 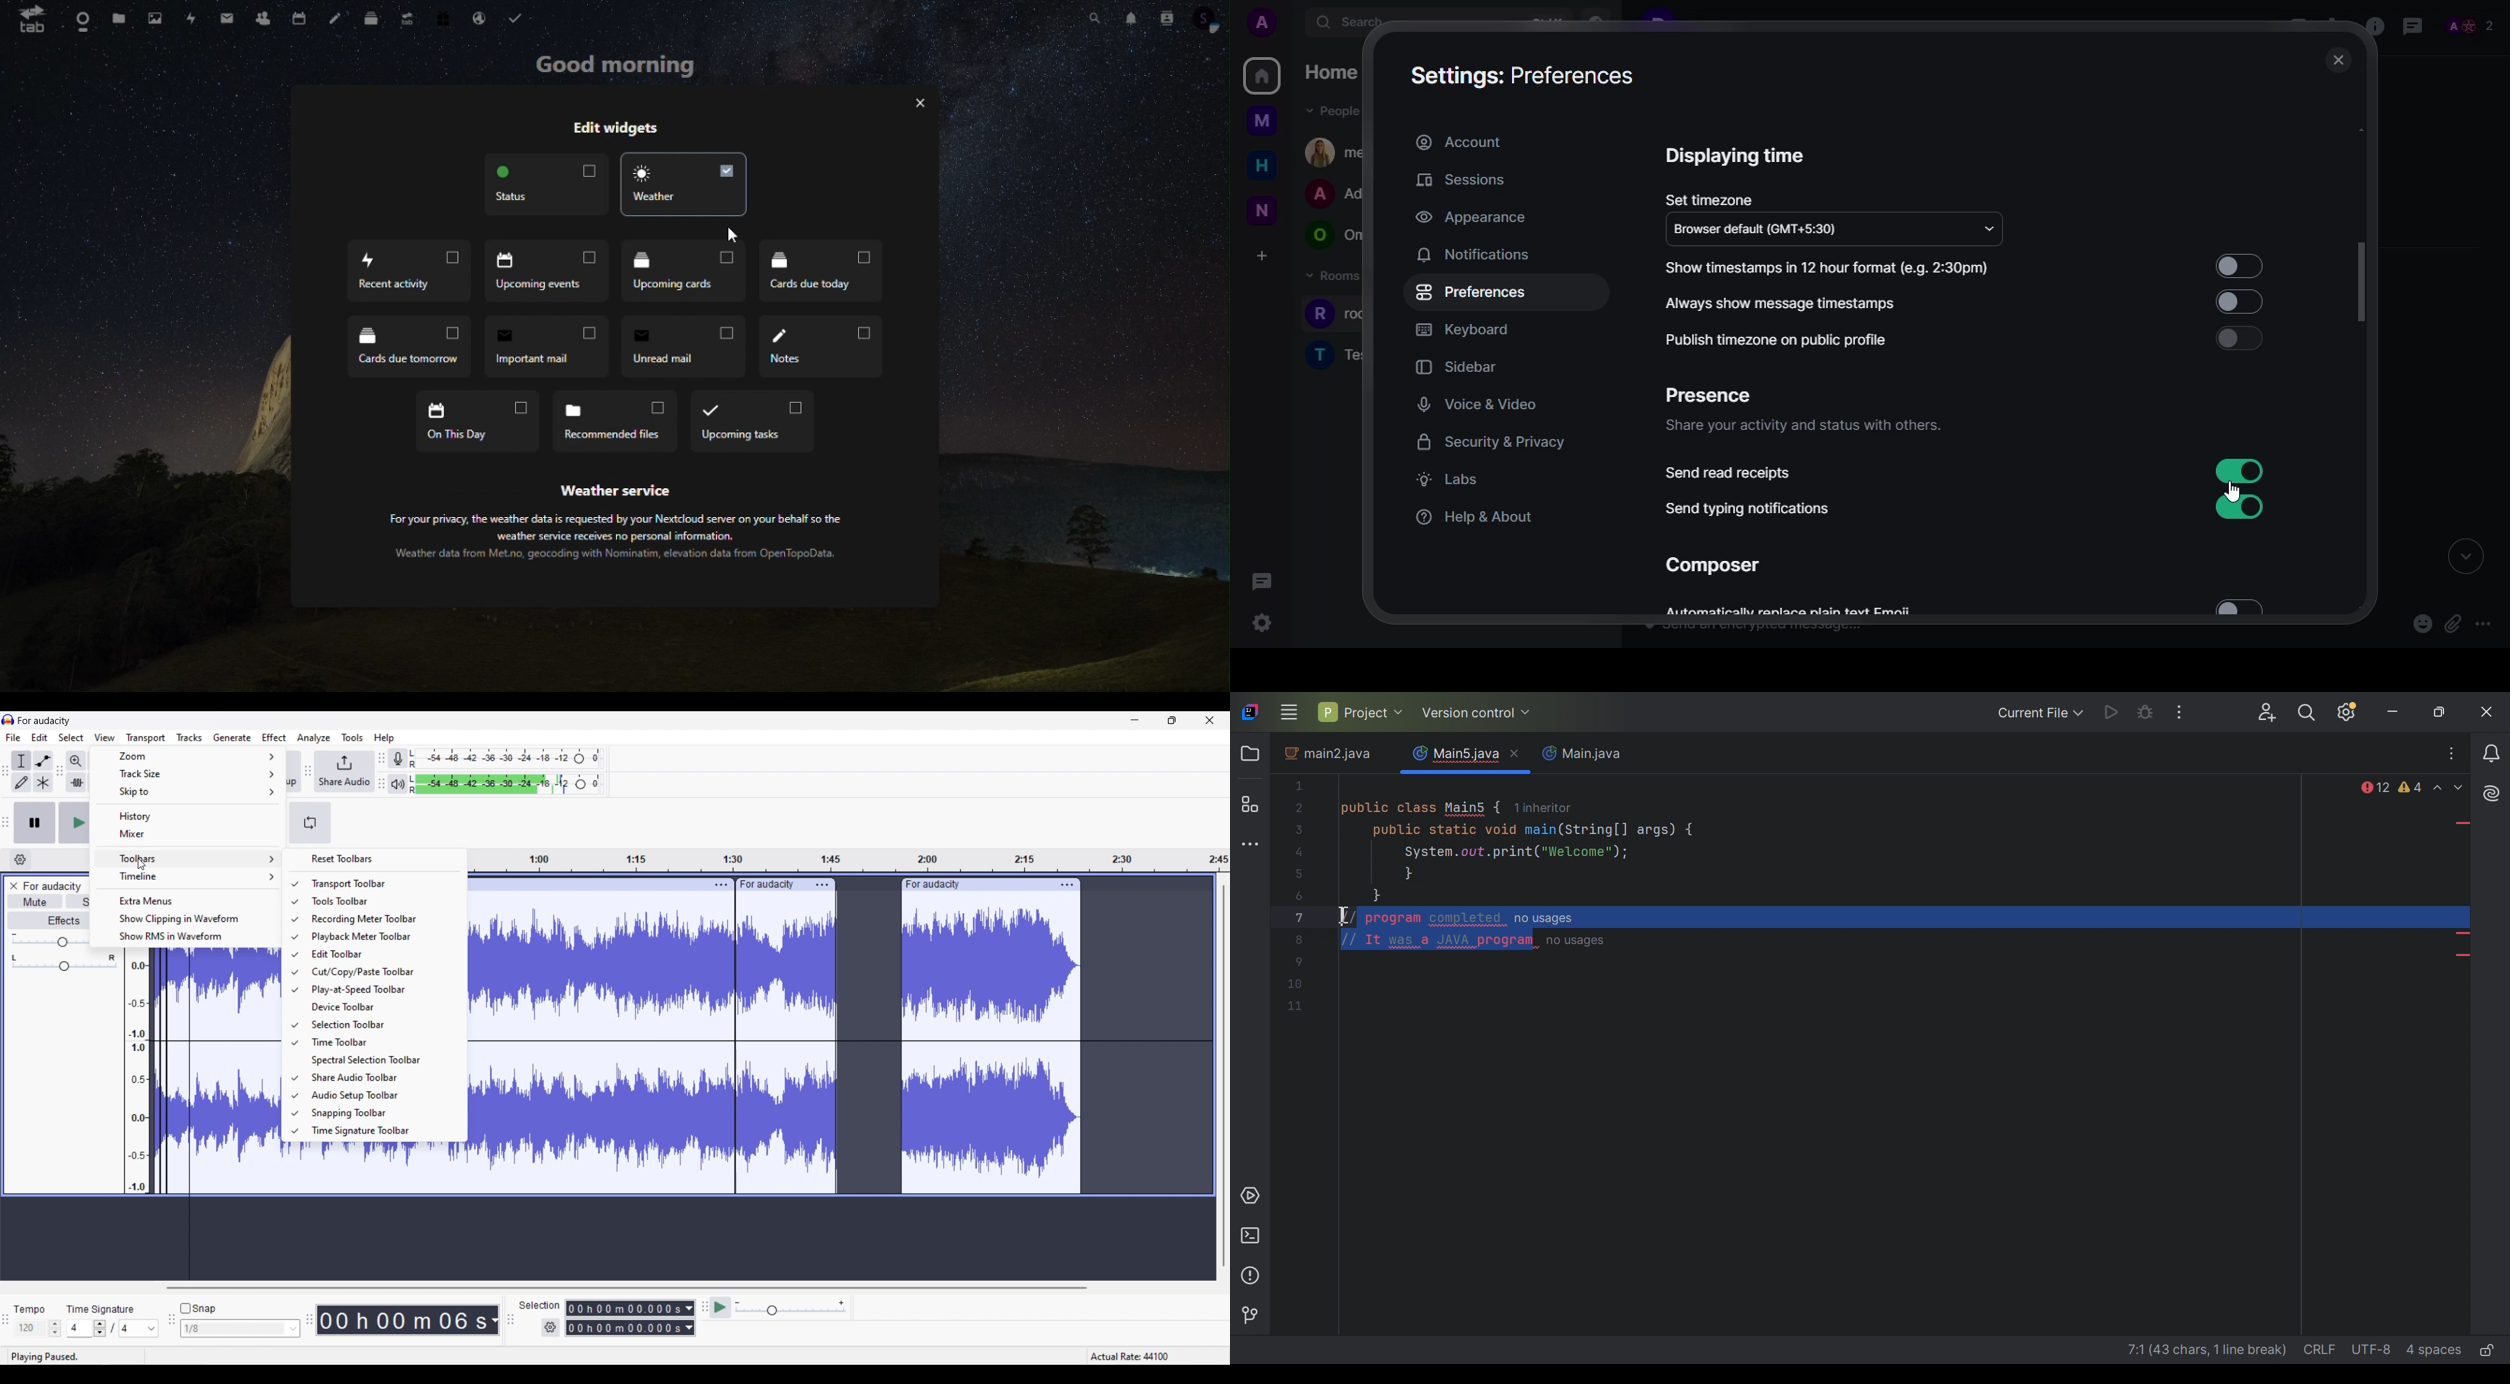 I want to click on upcoming cards, so click(x=688, y=270).